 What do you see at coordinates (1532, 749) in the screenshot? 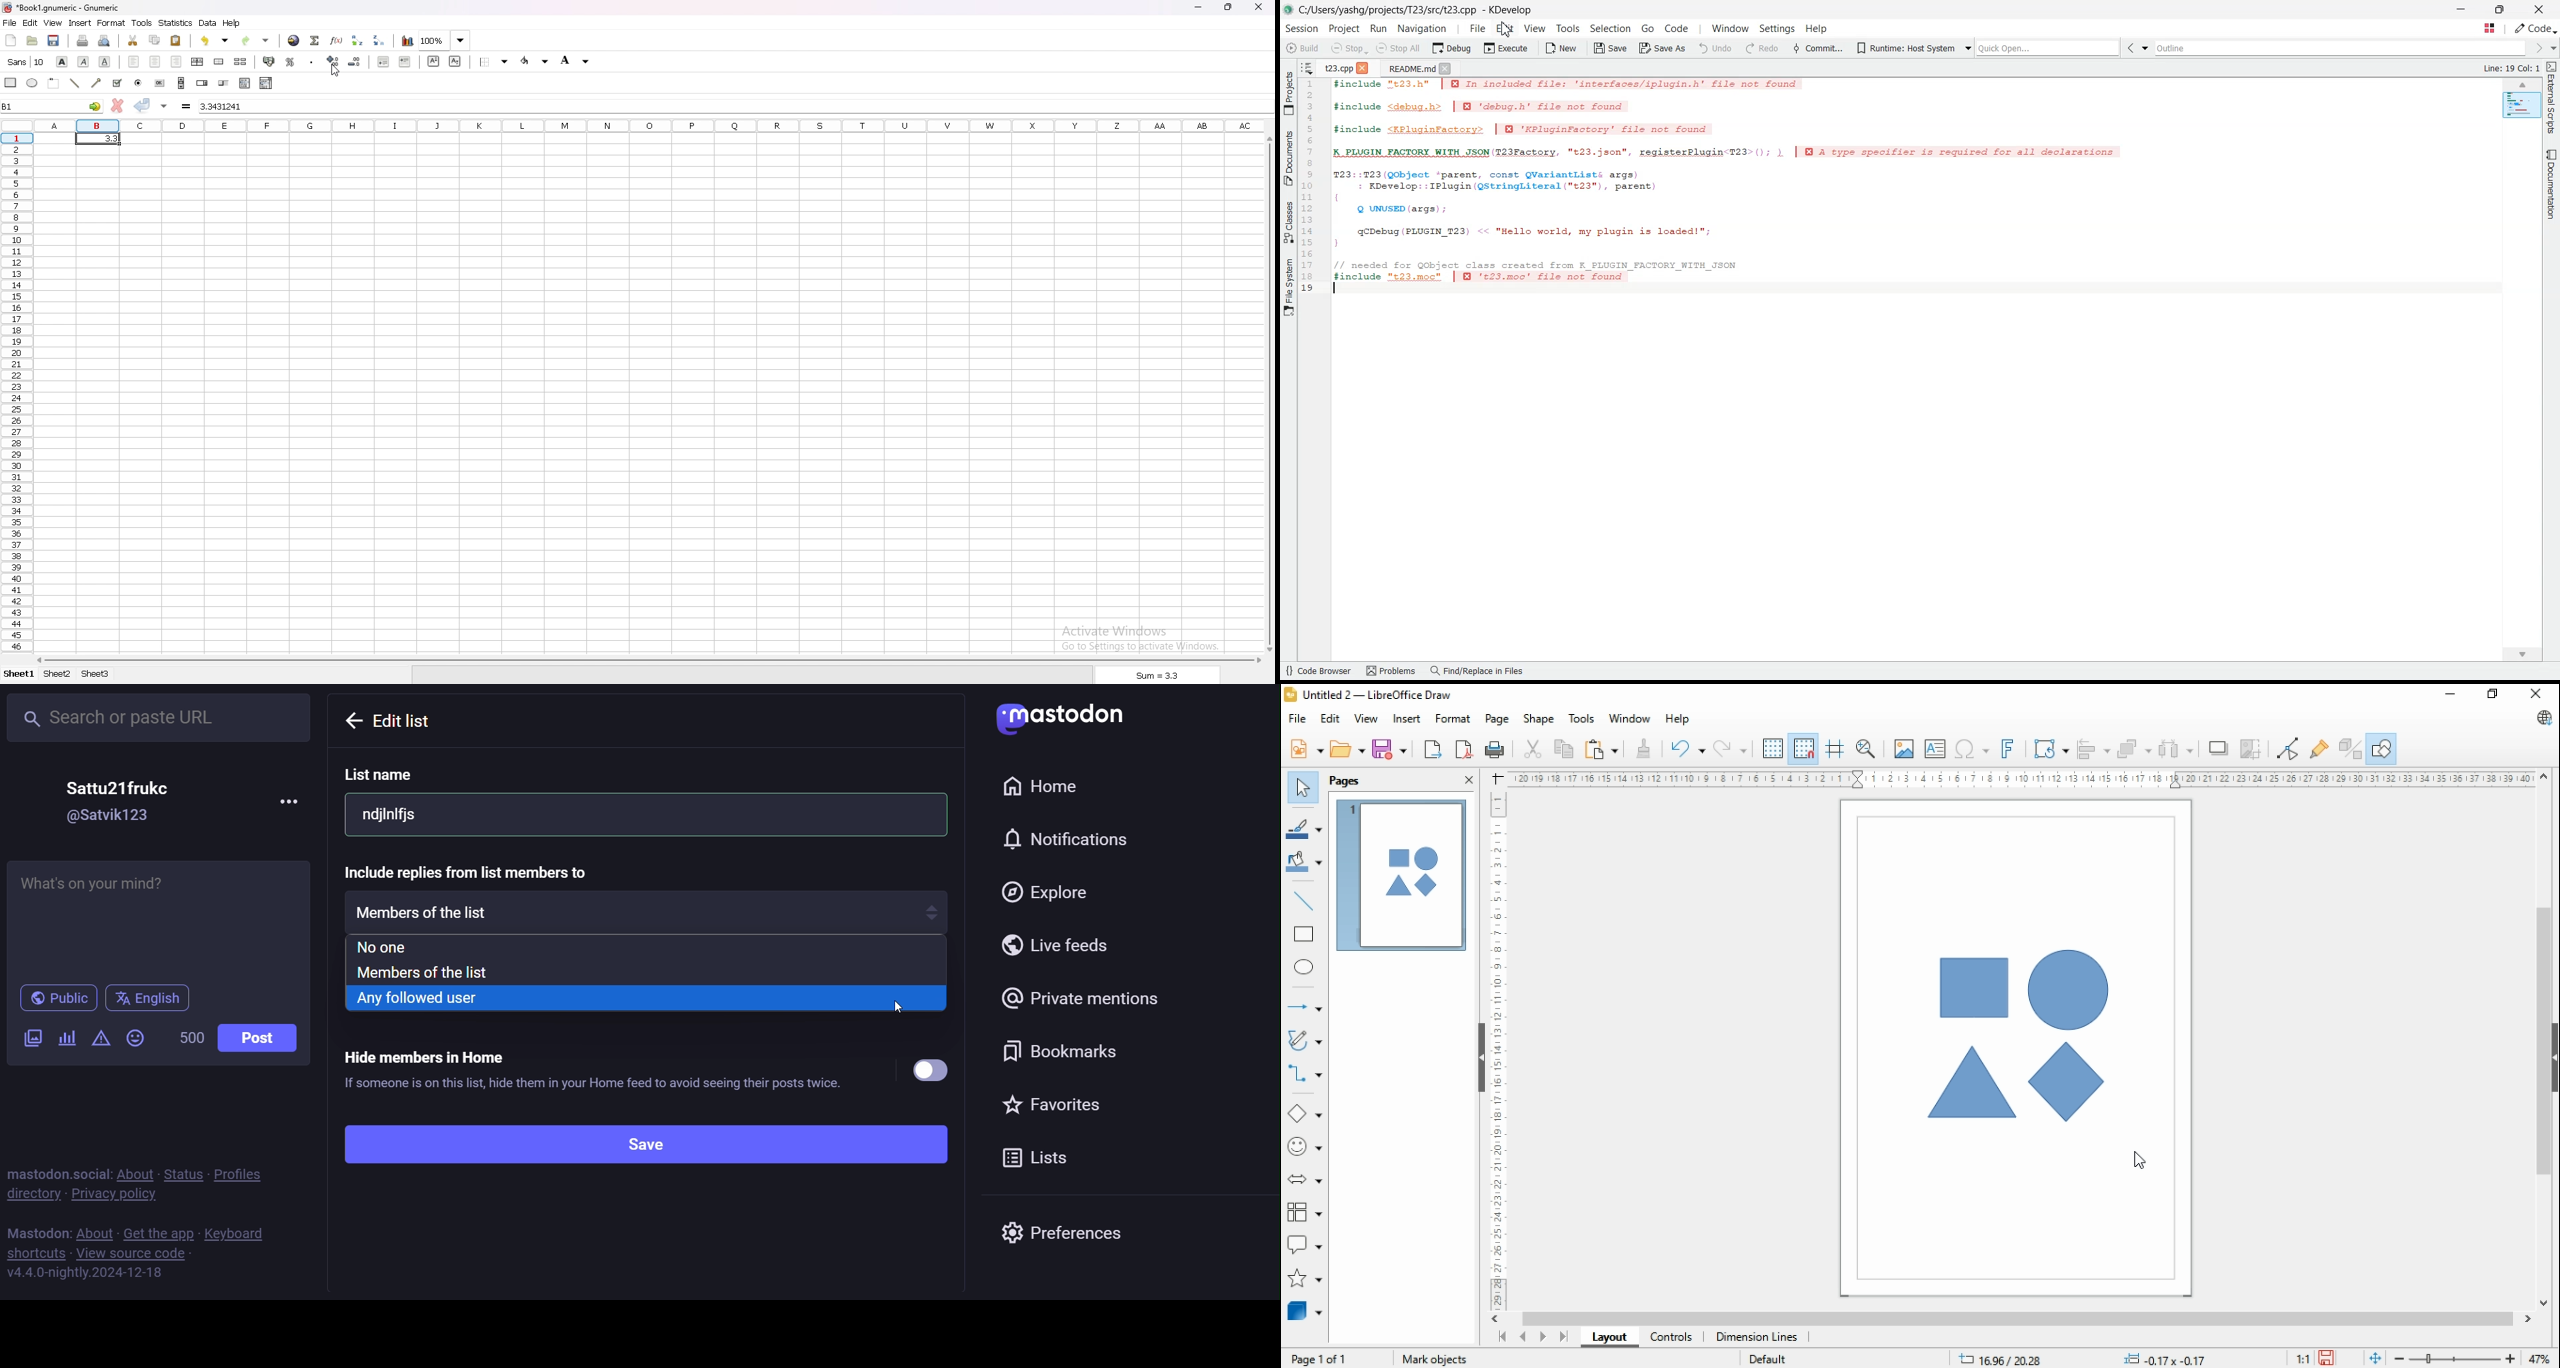
I see `cut` at bounding box center [1532, 749].